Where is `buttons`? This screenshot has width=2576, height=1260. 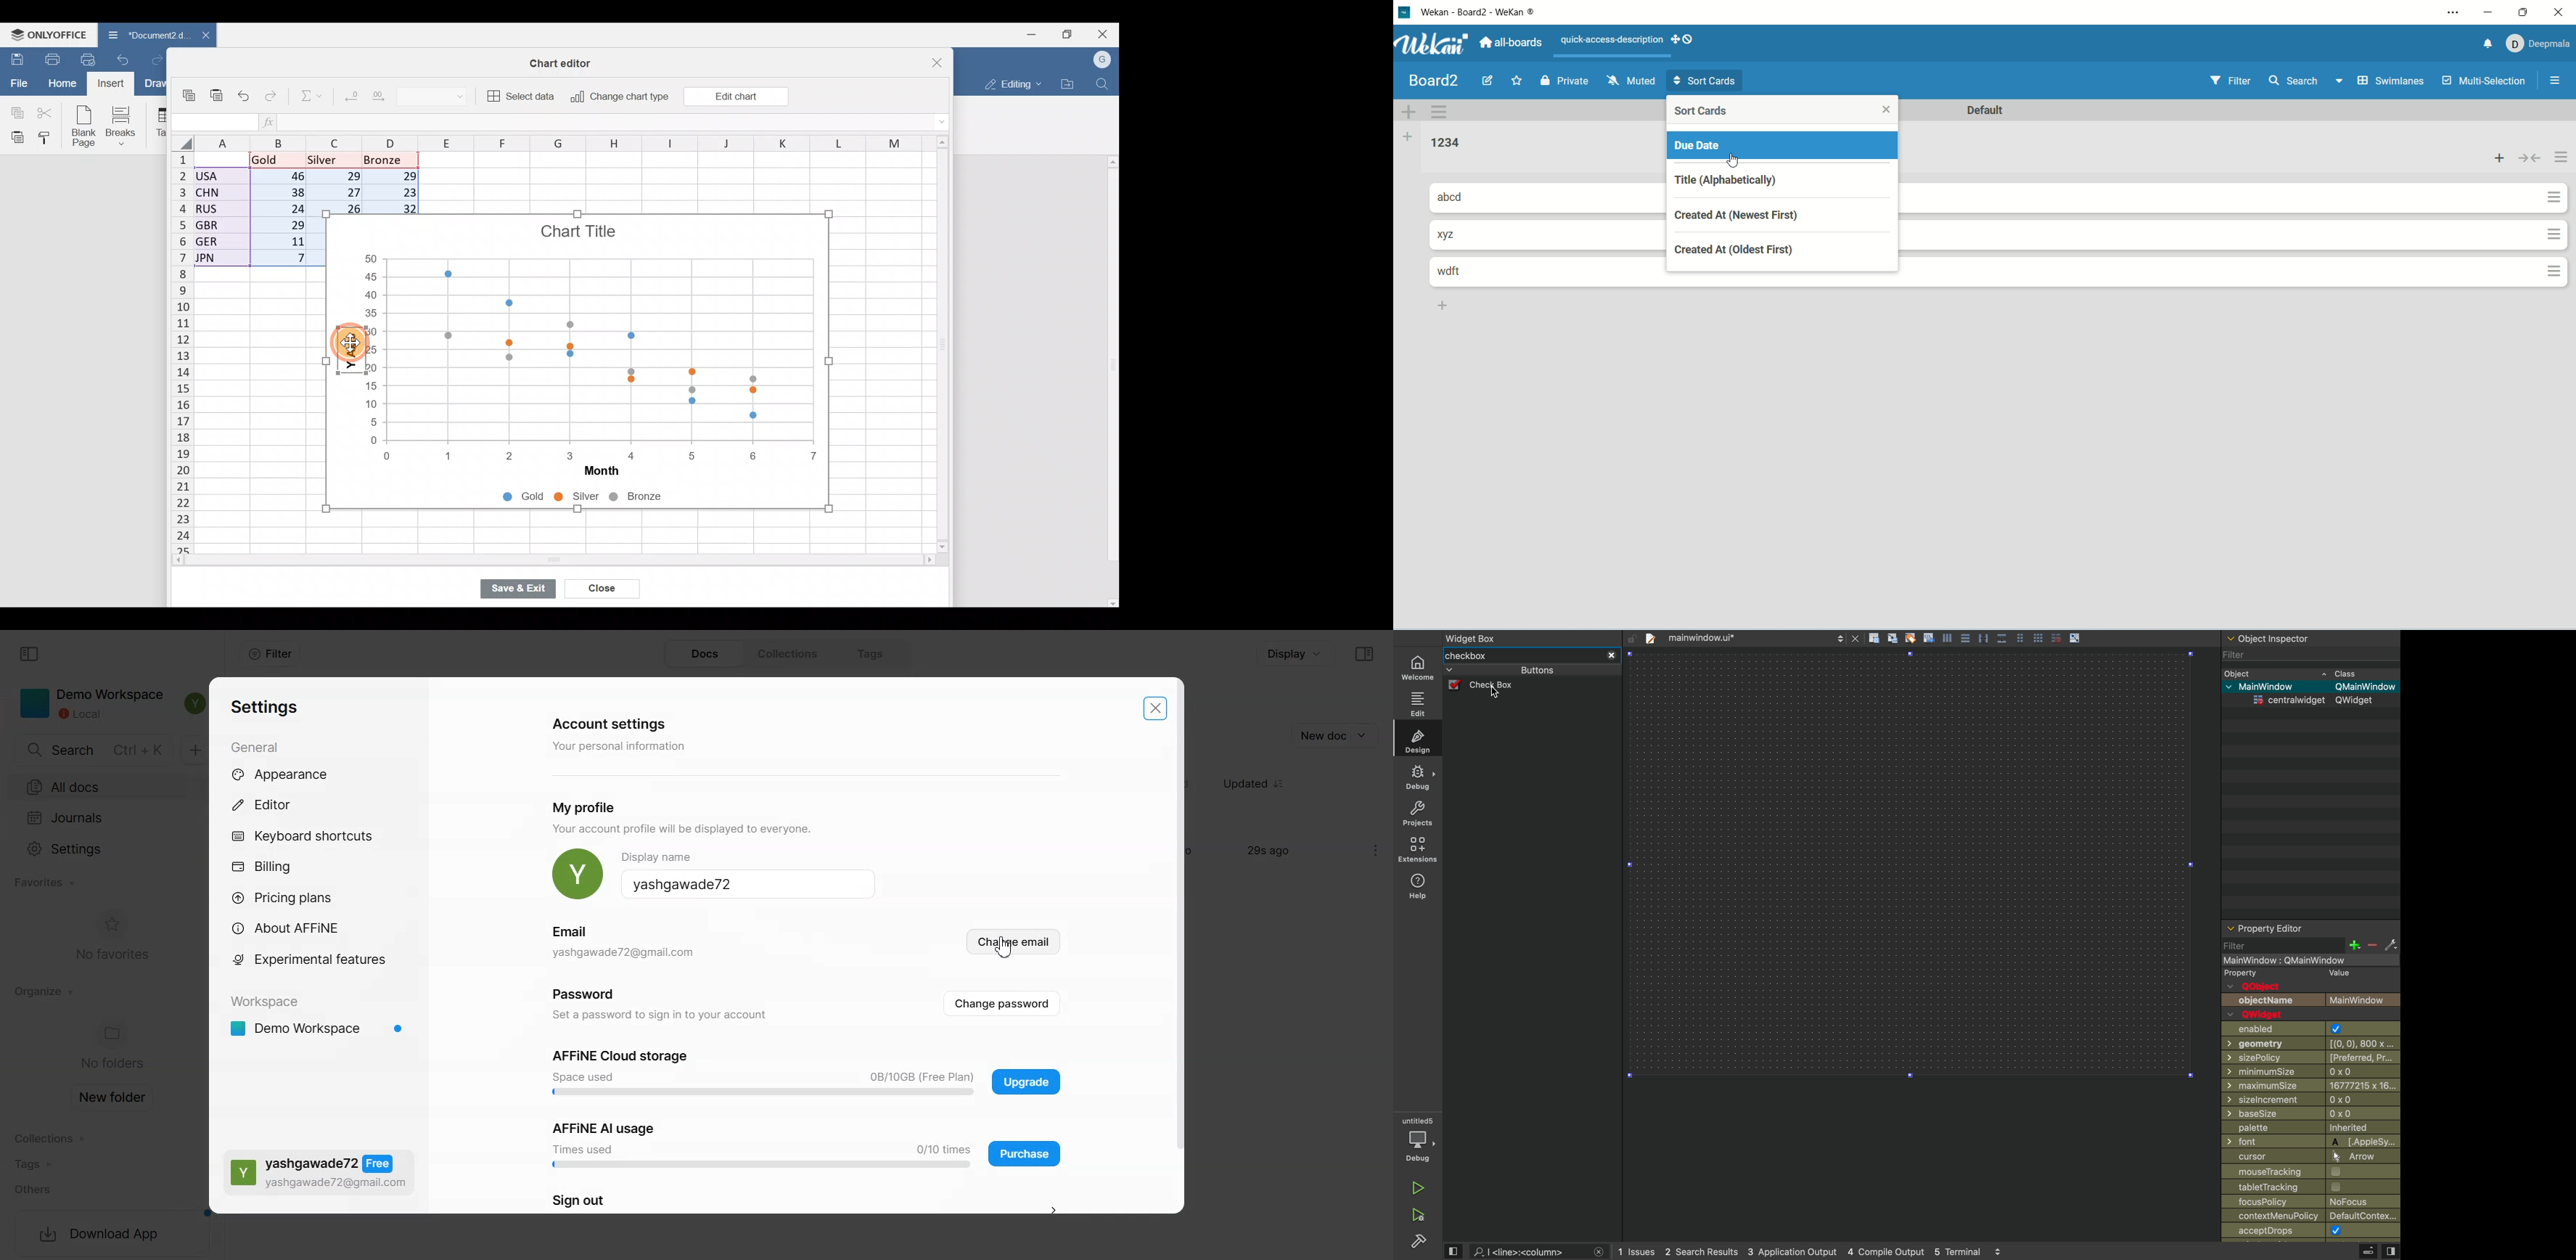 buttons is located at coordinates (1520, 670).